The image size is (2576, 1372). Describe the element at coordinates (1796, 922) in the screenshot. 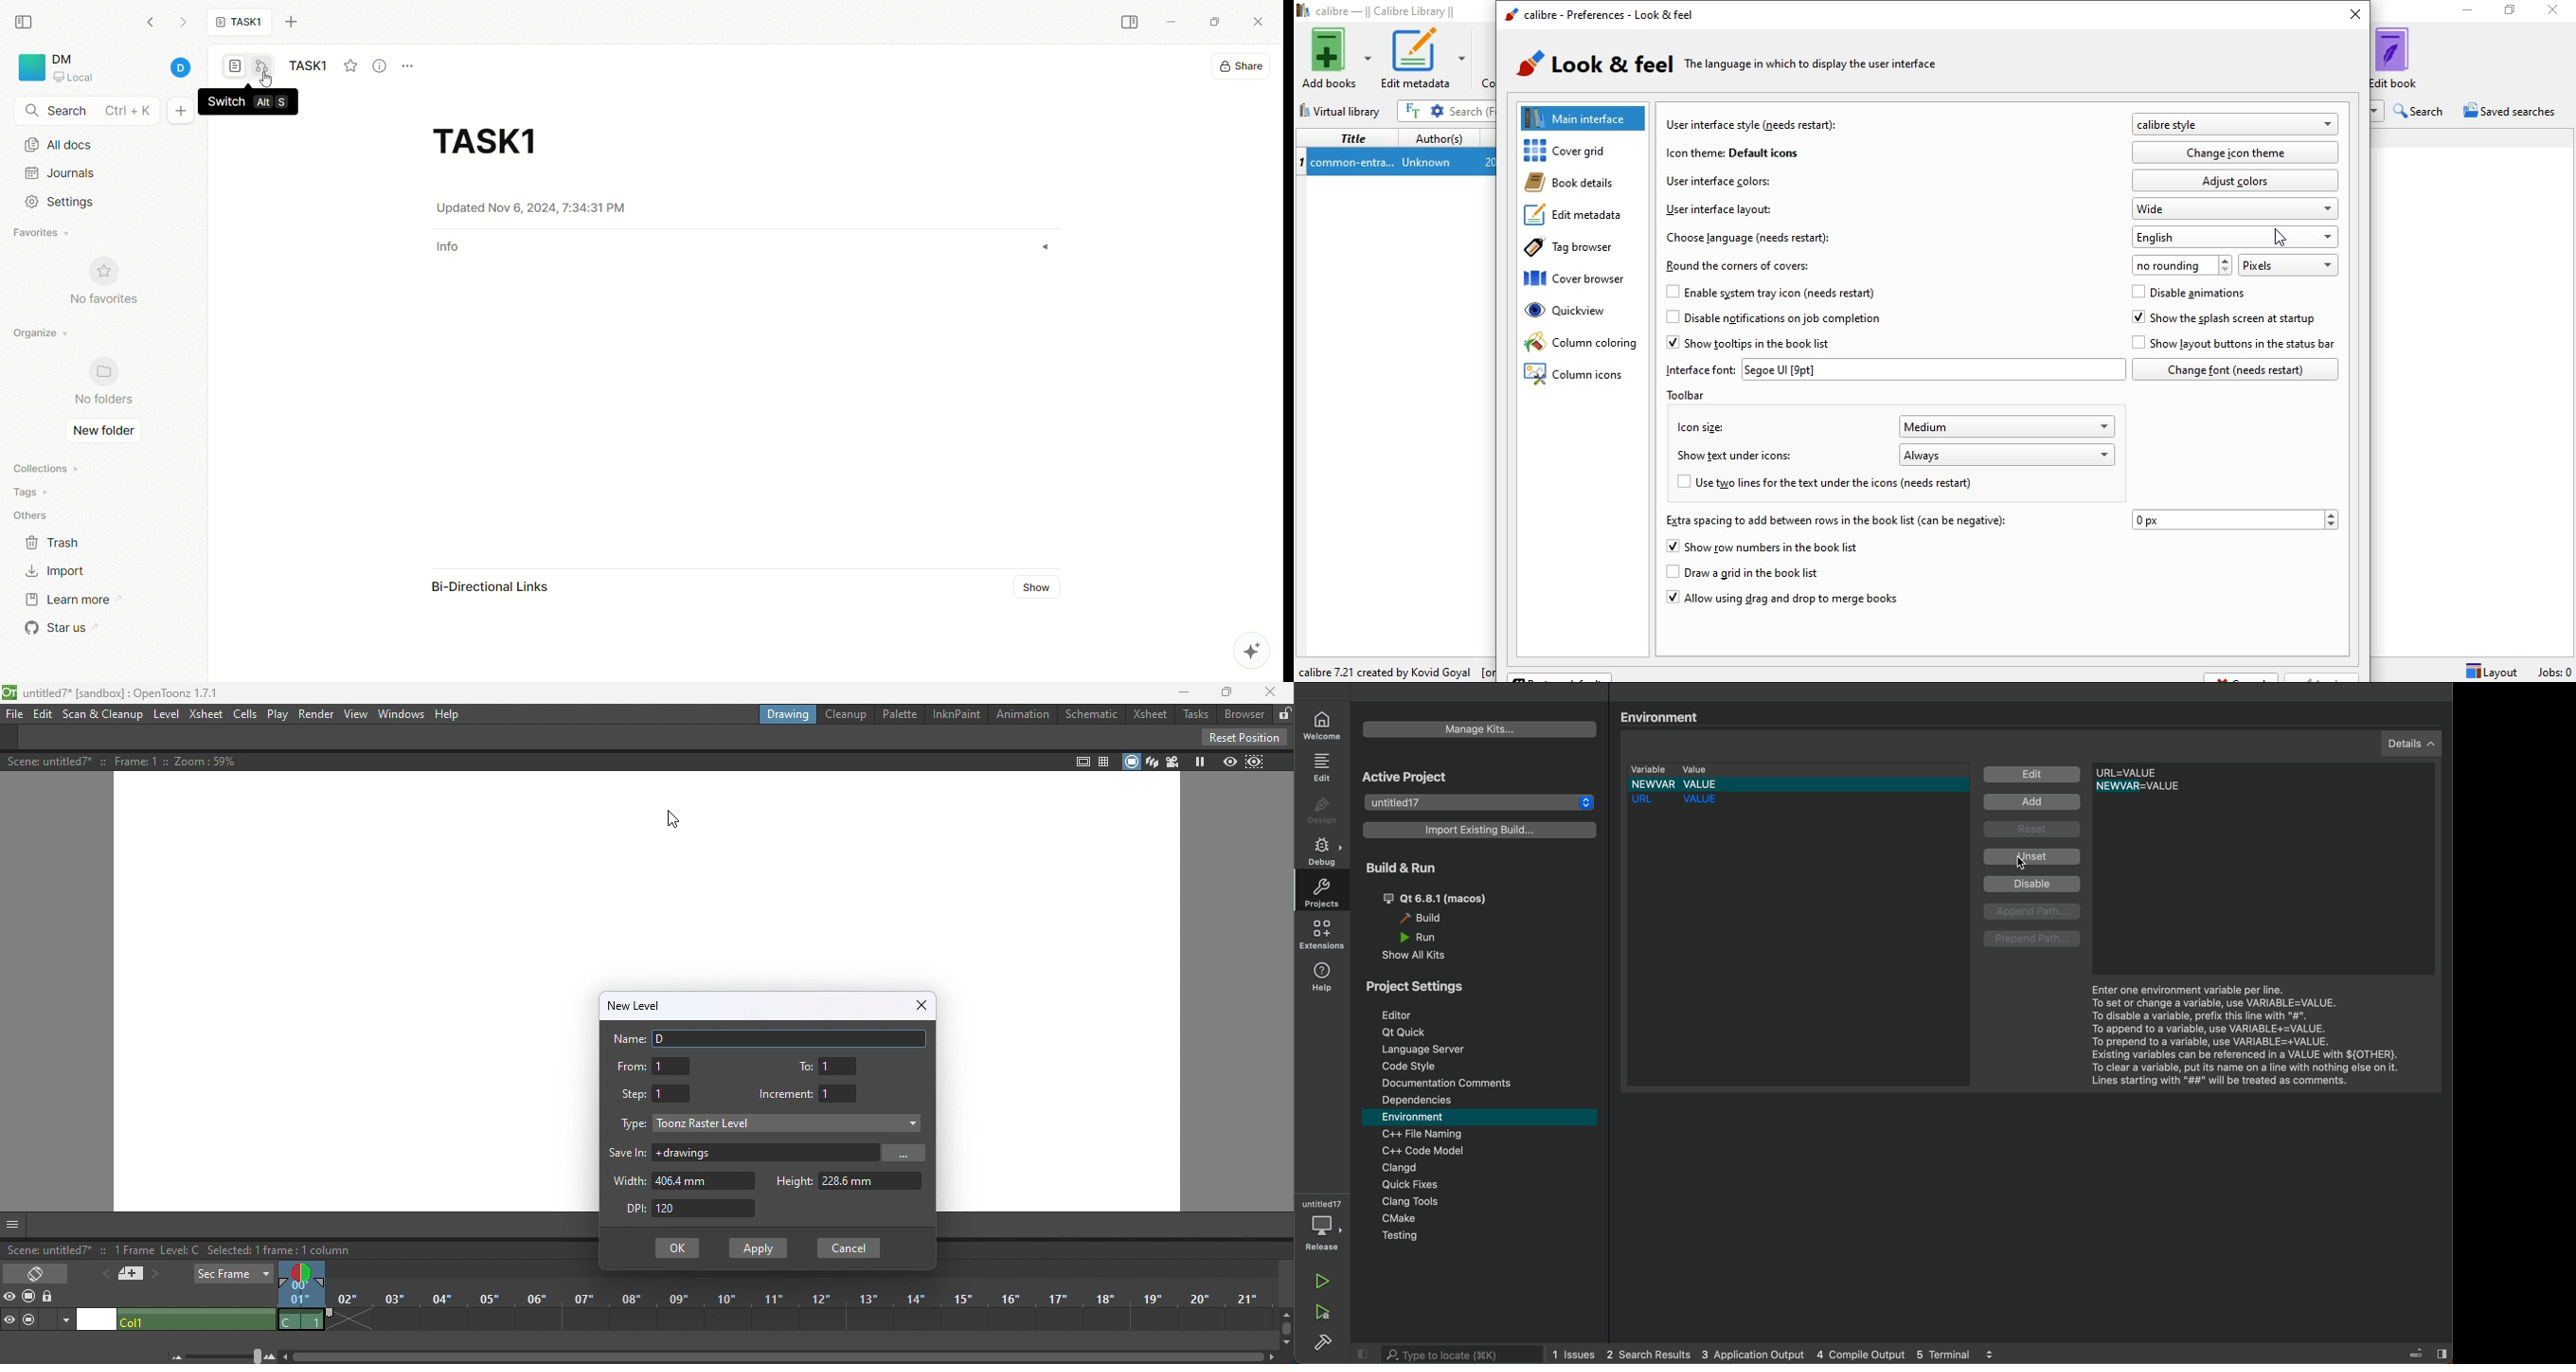

I see `created variables` at that location.